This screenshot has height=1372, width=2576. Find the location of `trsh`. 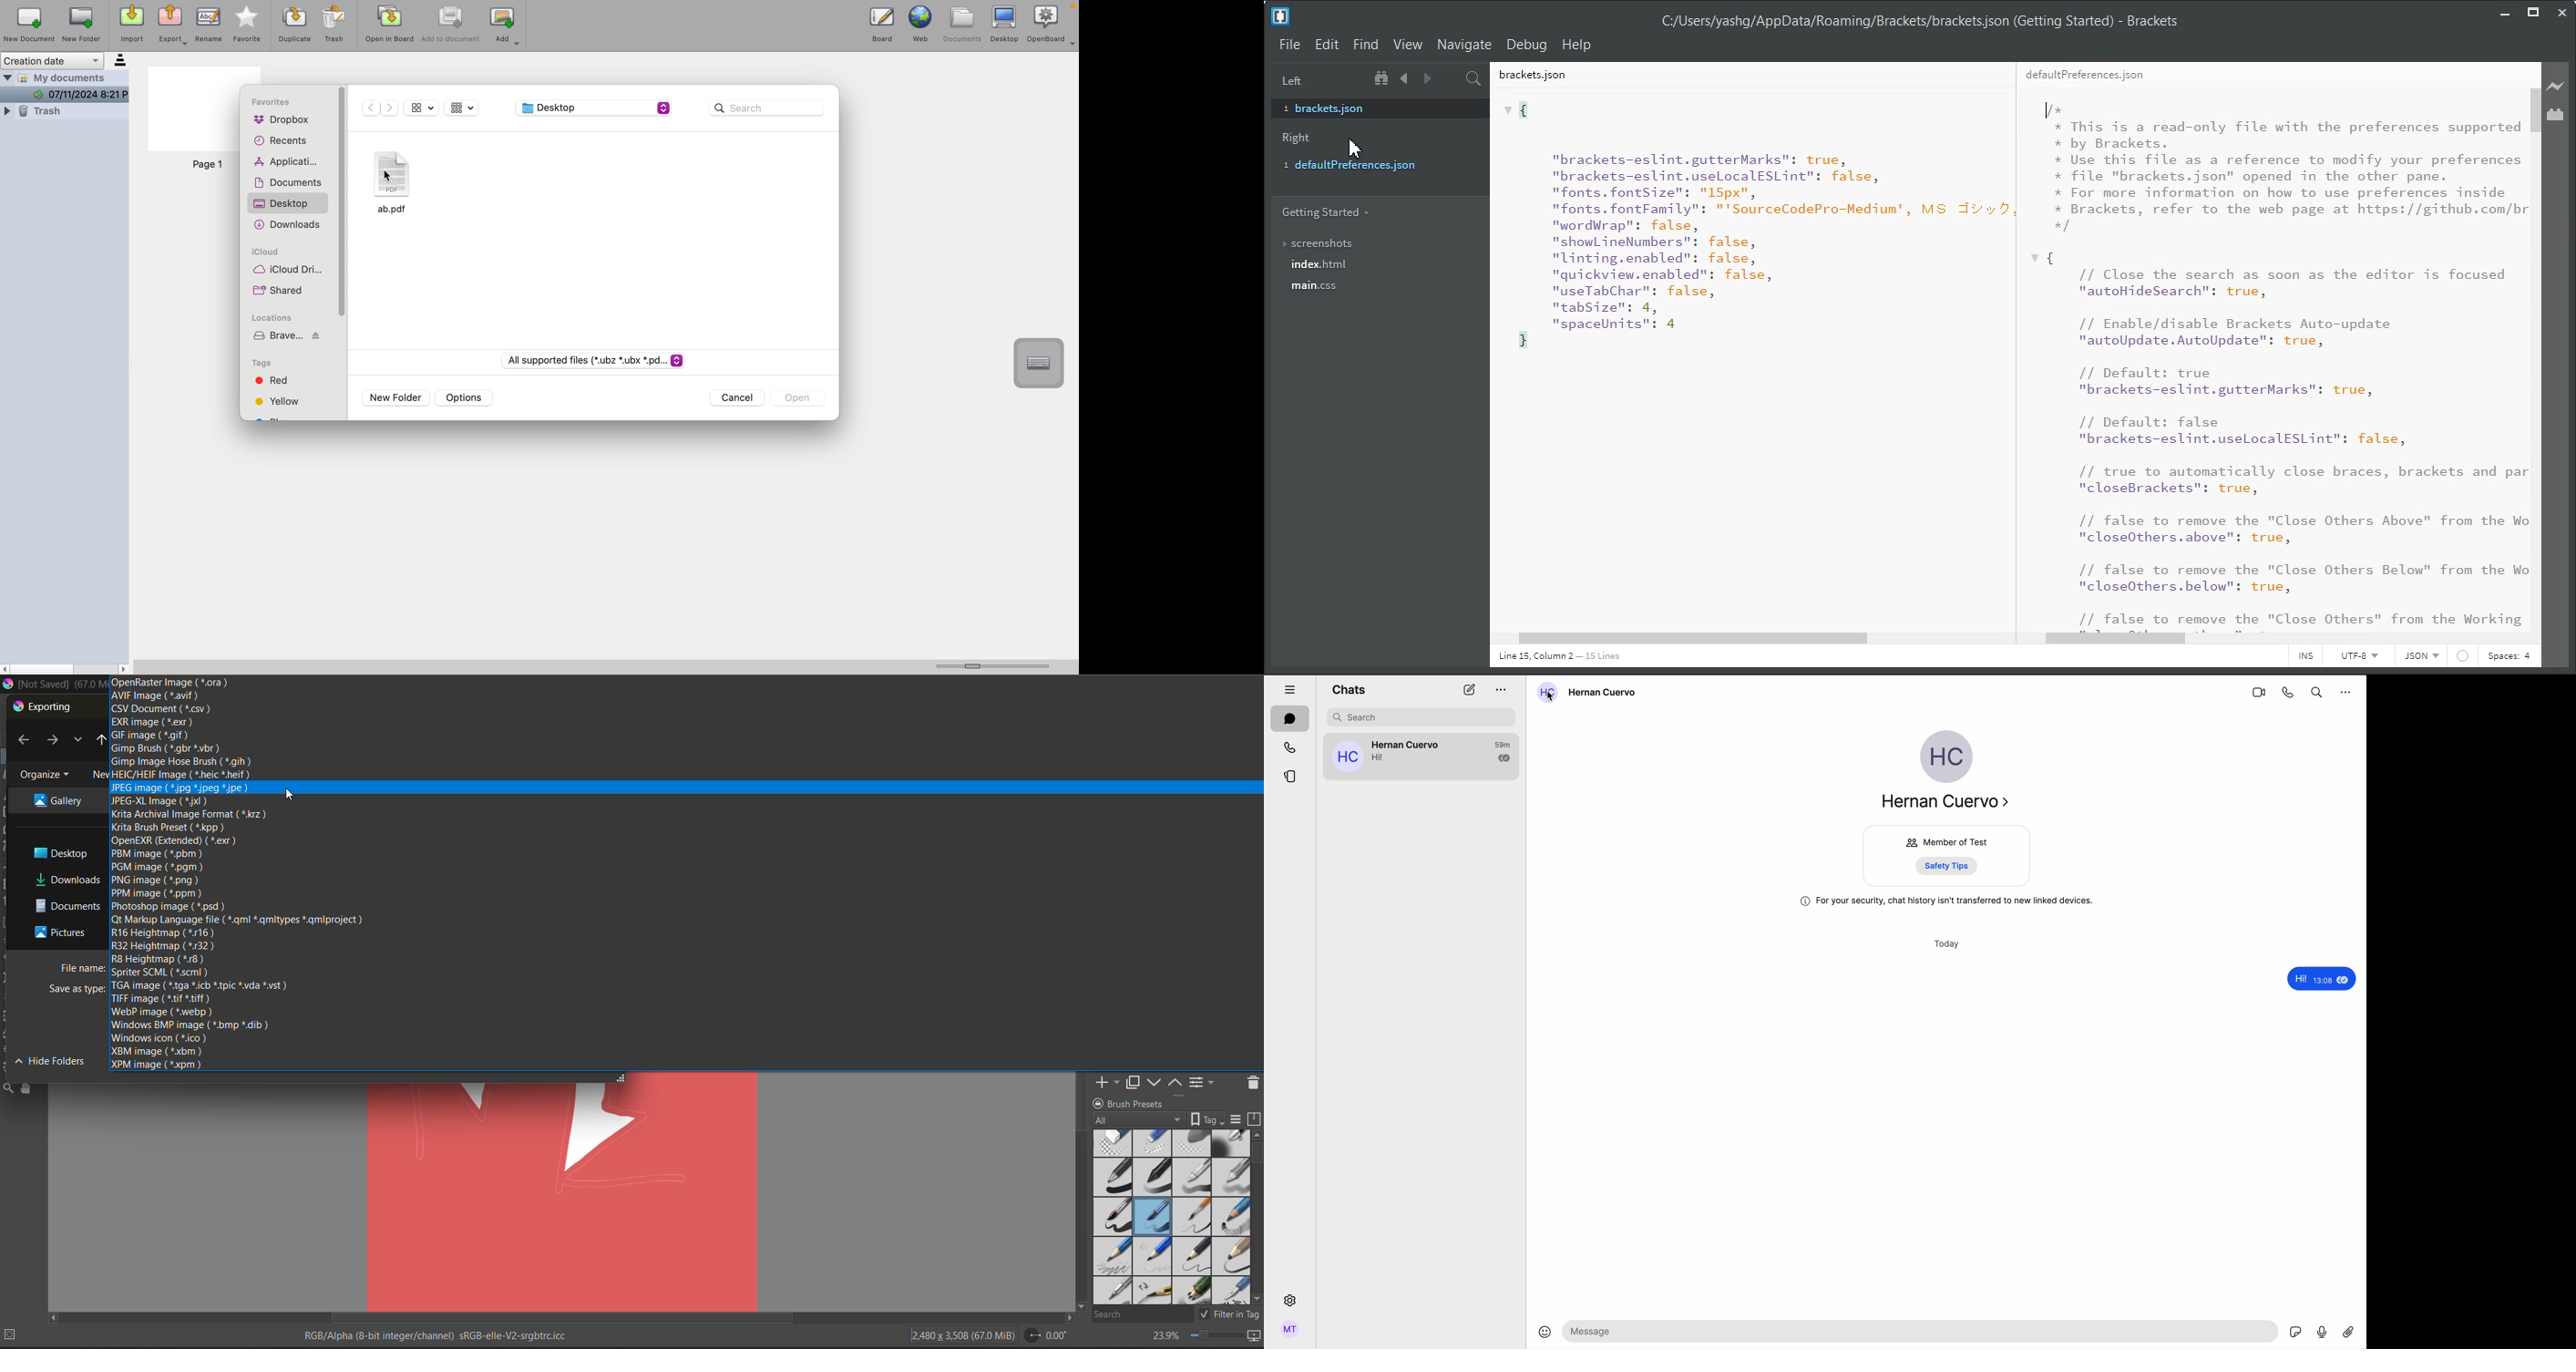

trsh is located at coordinates (63, 113).